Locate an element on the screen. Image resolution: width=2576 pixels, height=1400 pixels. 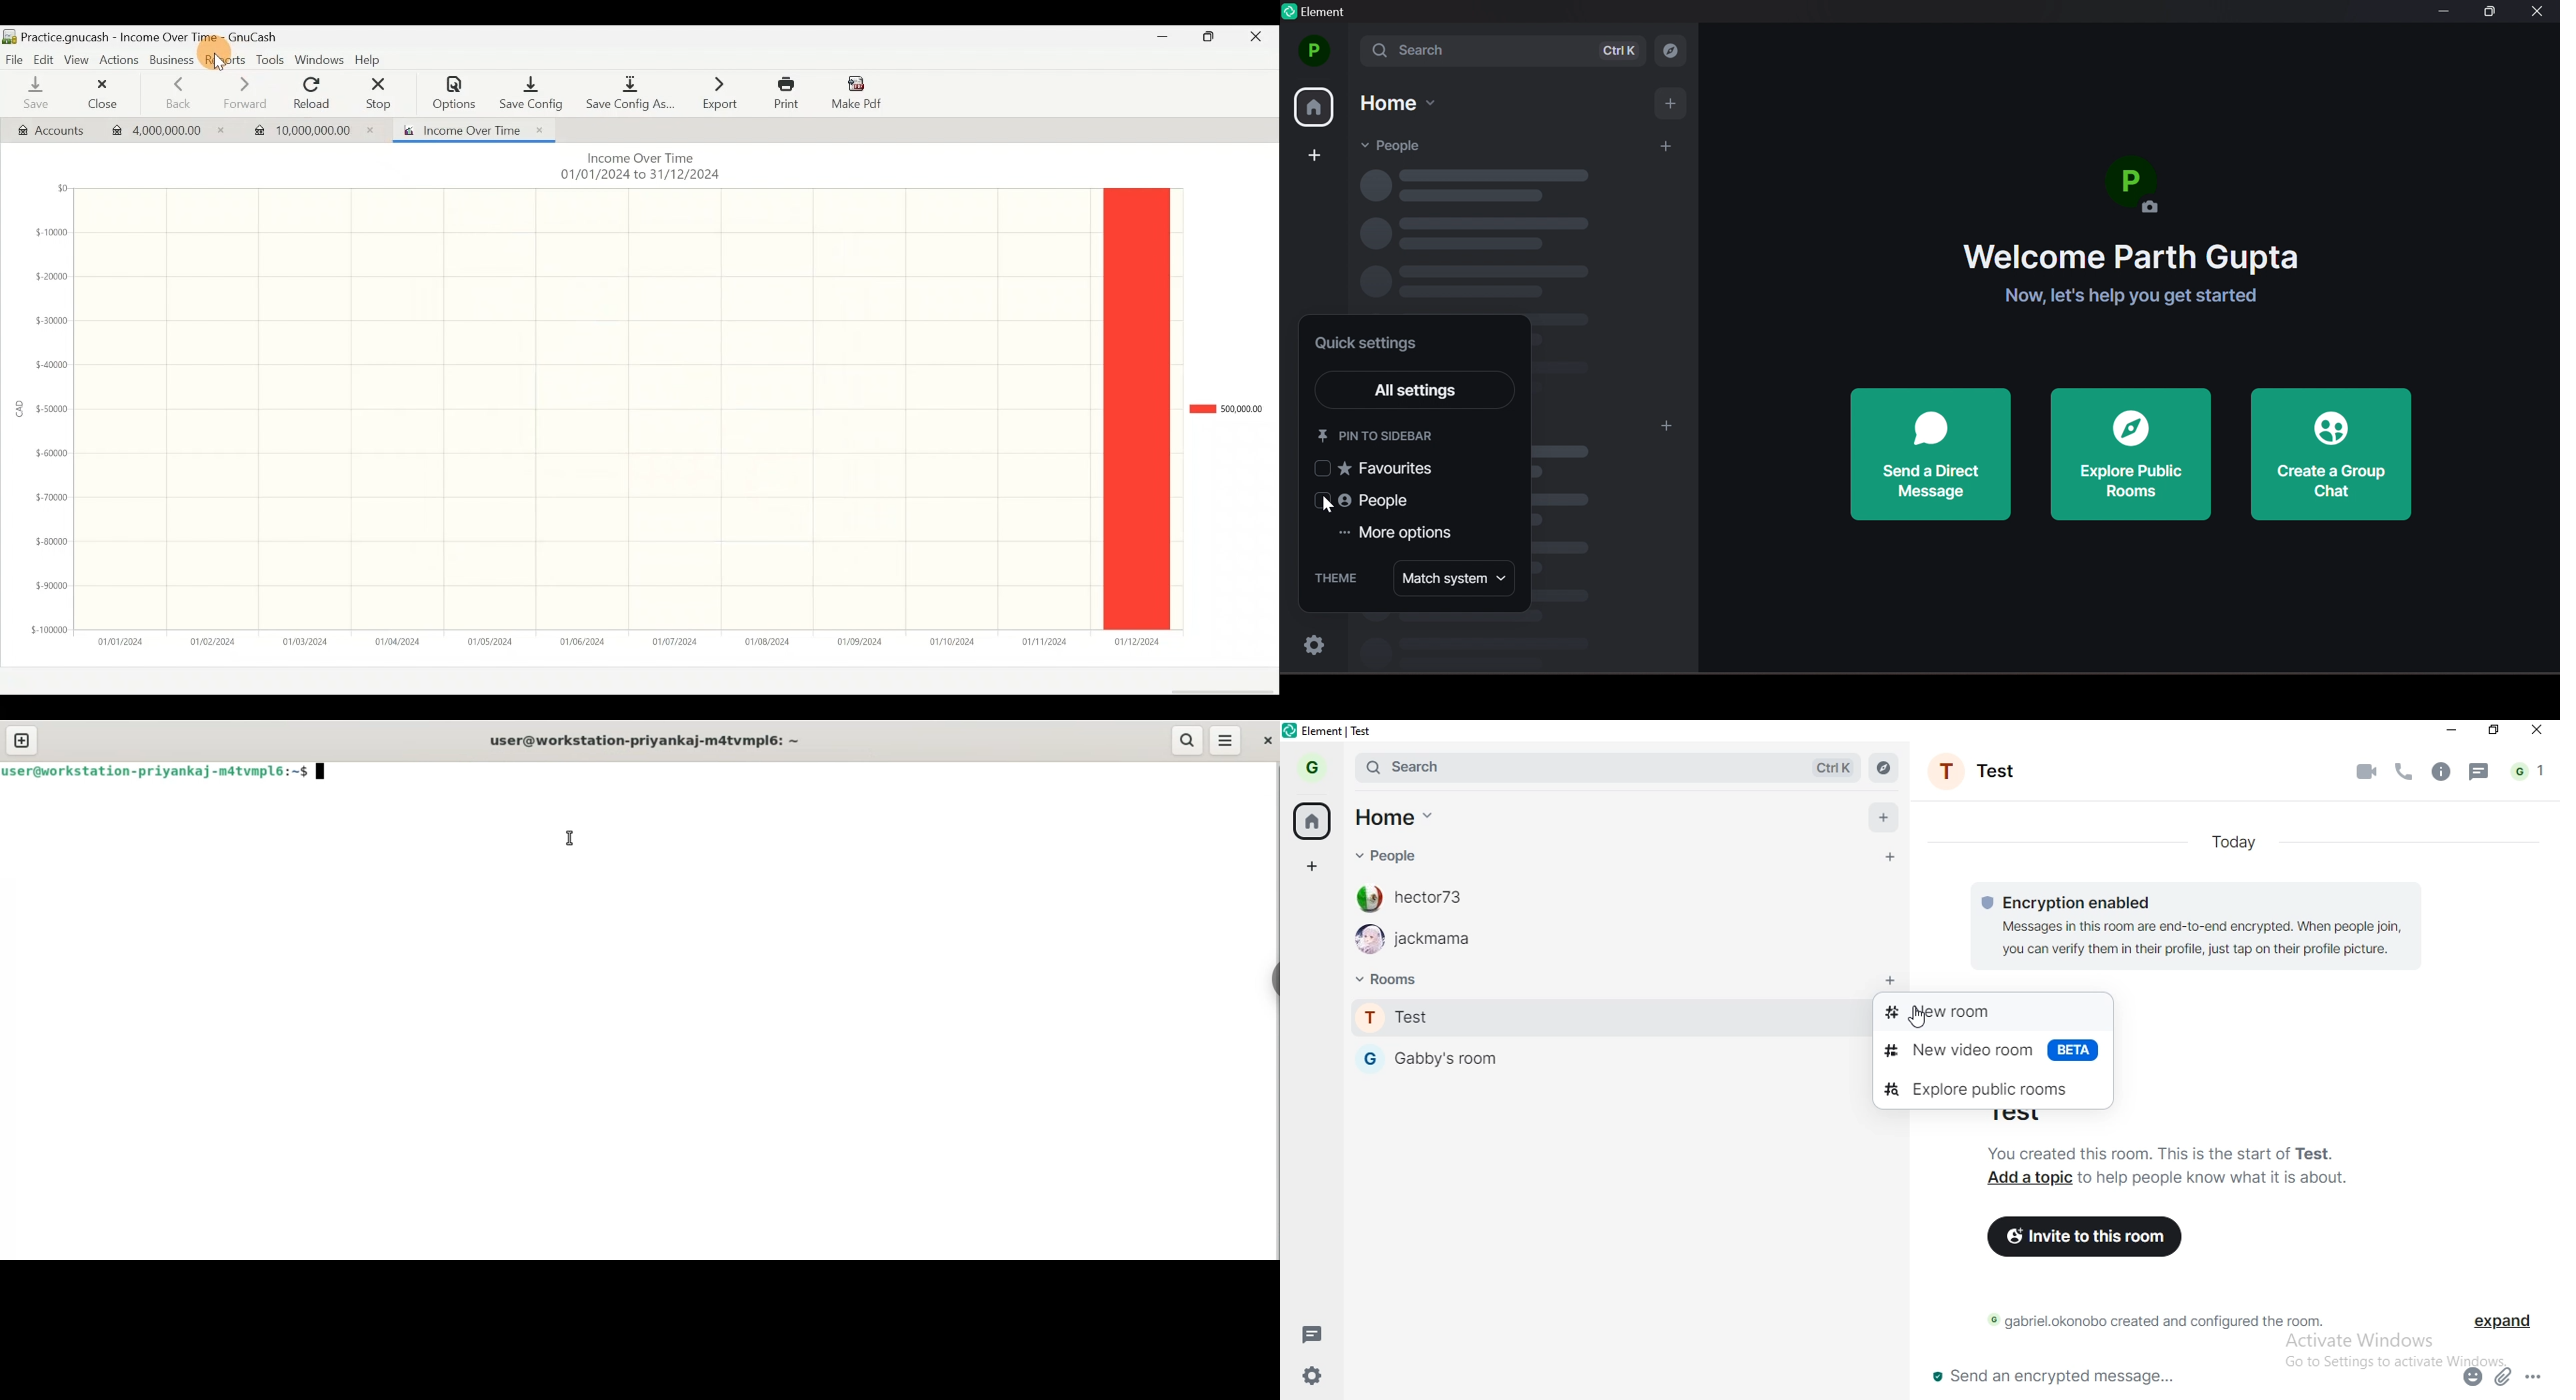
Actions is located at coordinates (119, 59).